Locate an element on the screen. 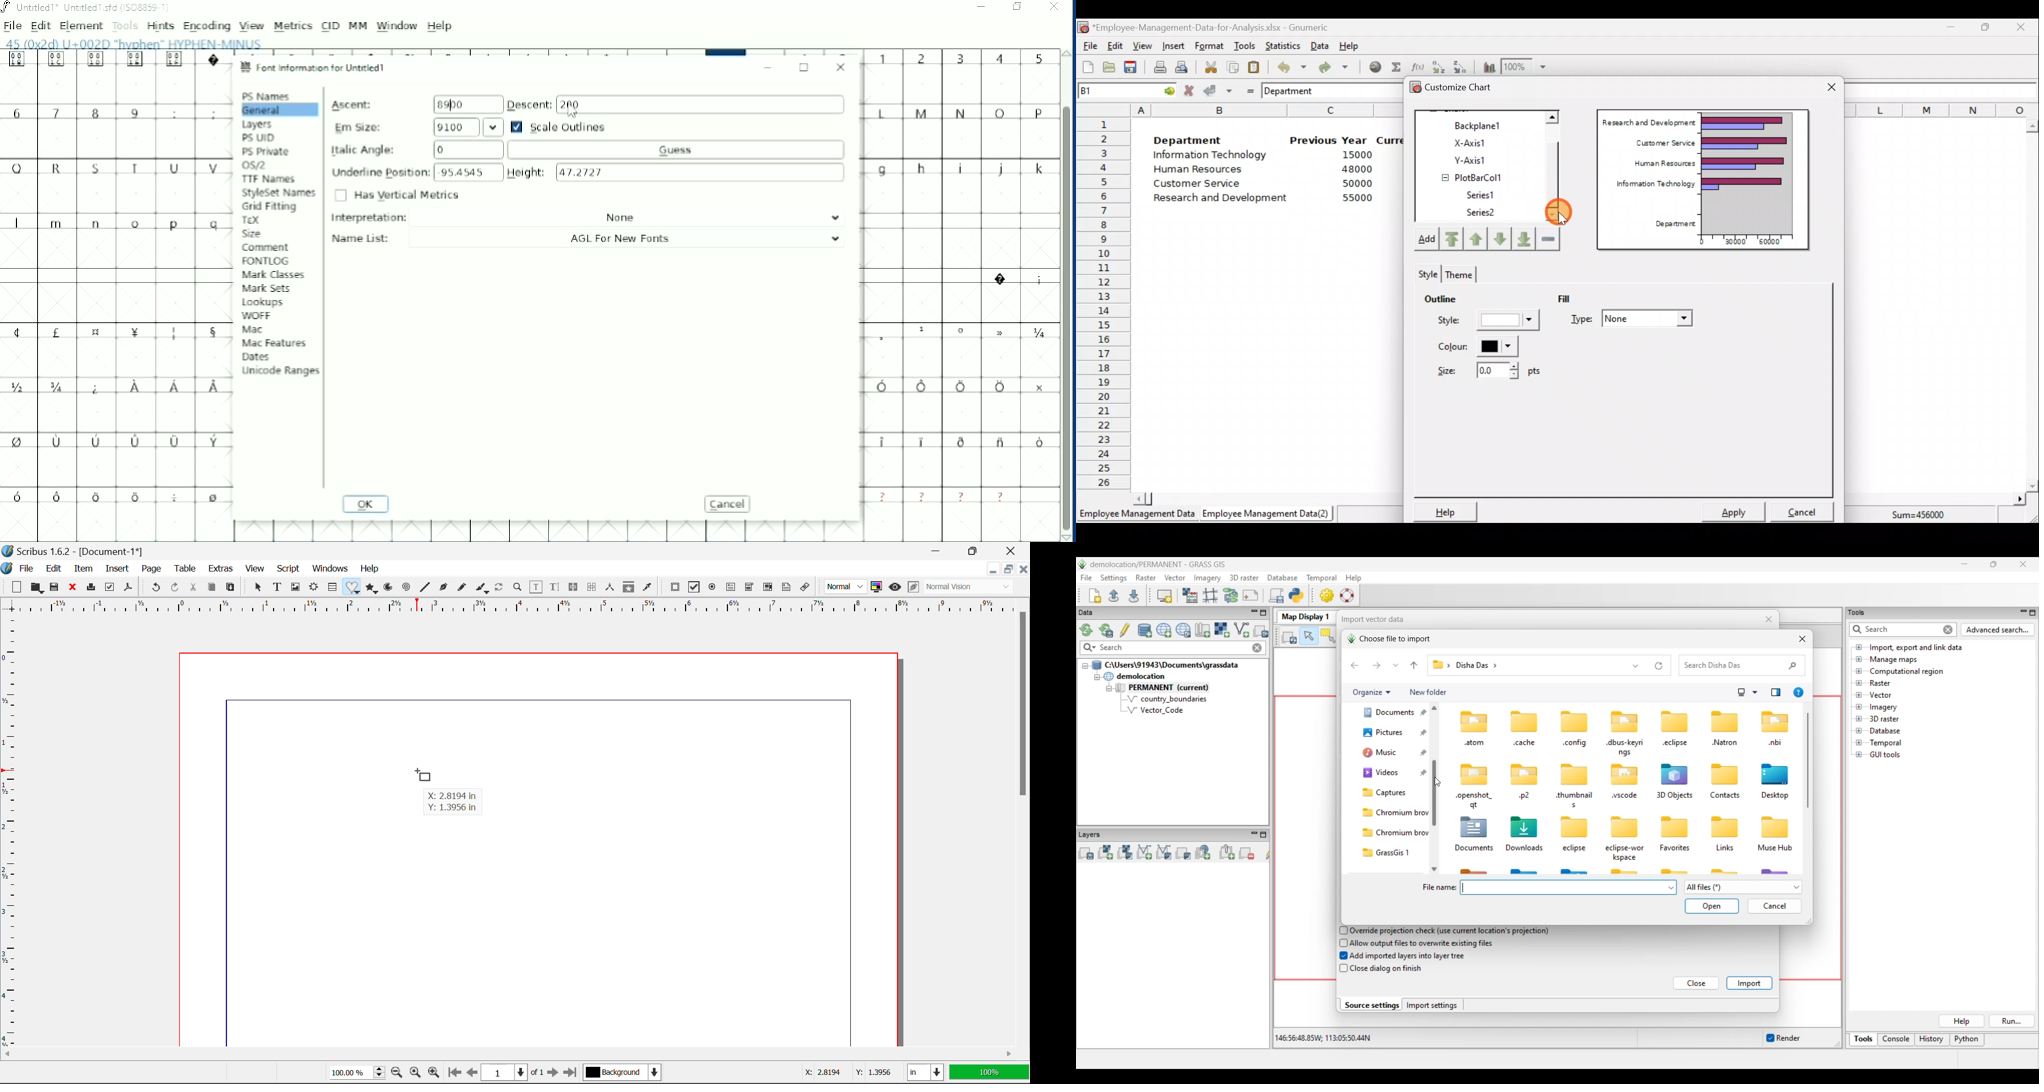  Encoding is located at coordinates (206, 26).